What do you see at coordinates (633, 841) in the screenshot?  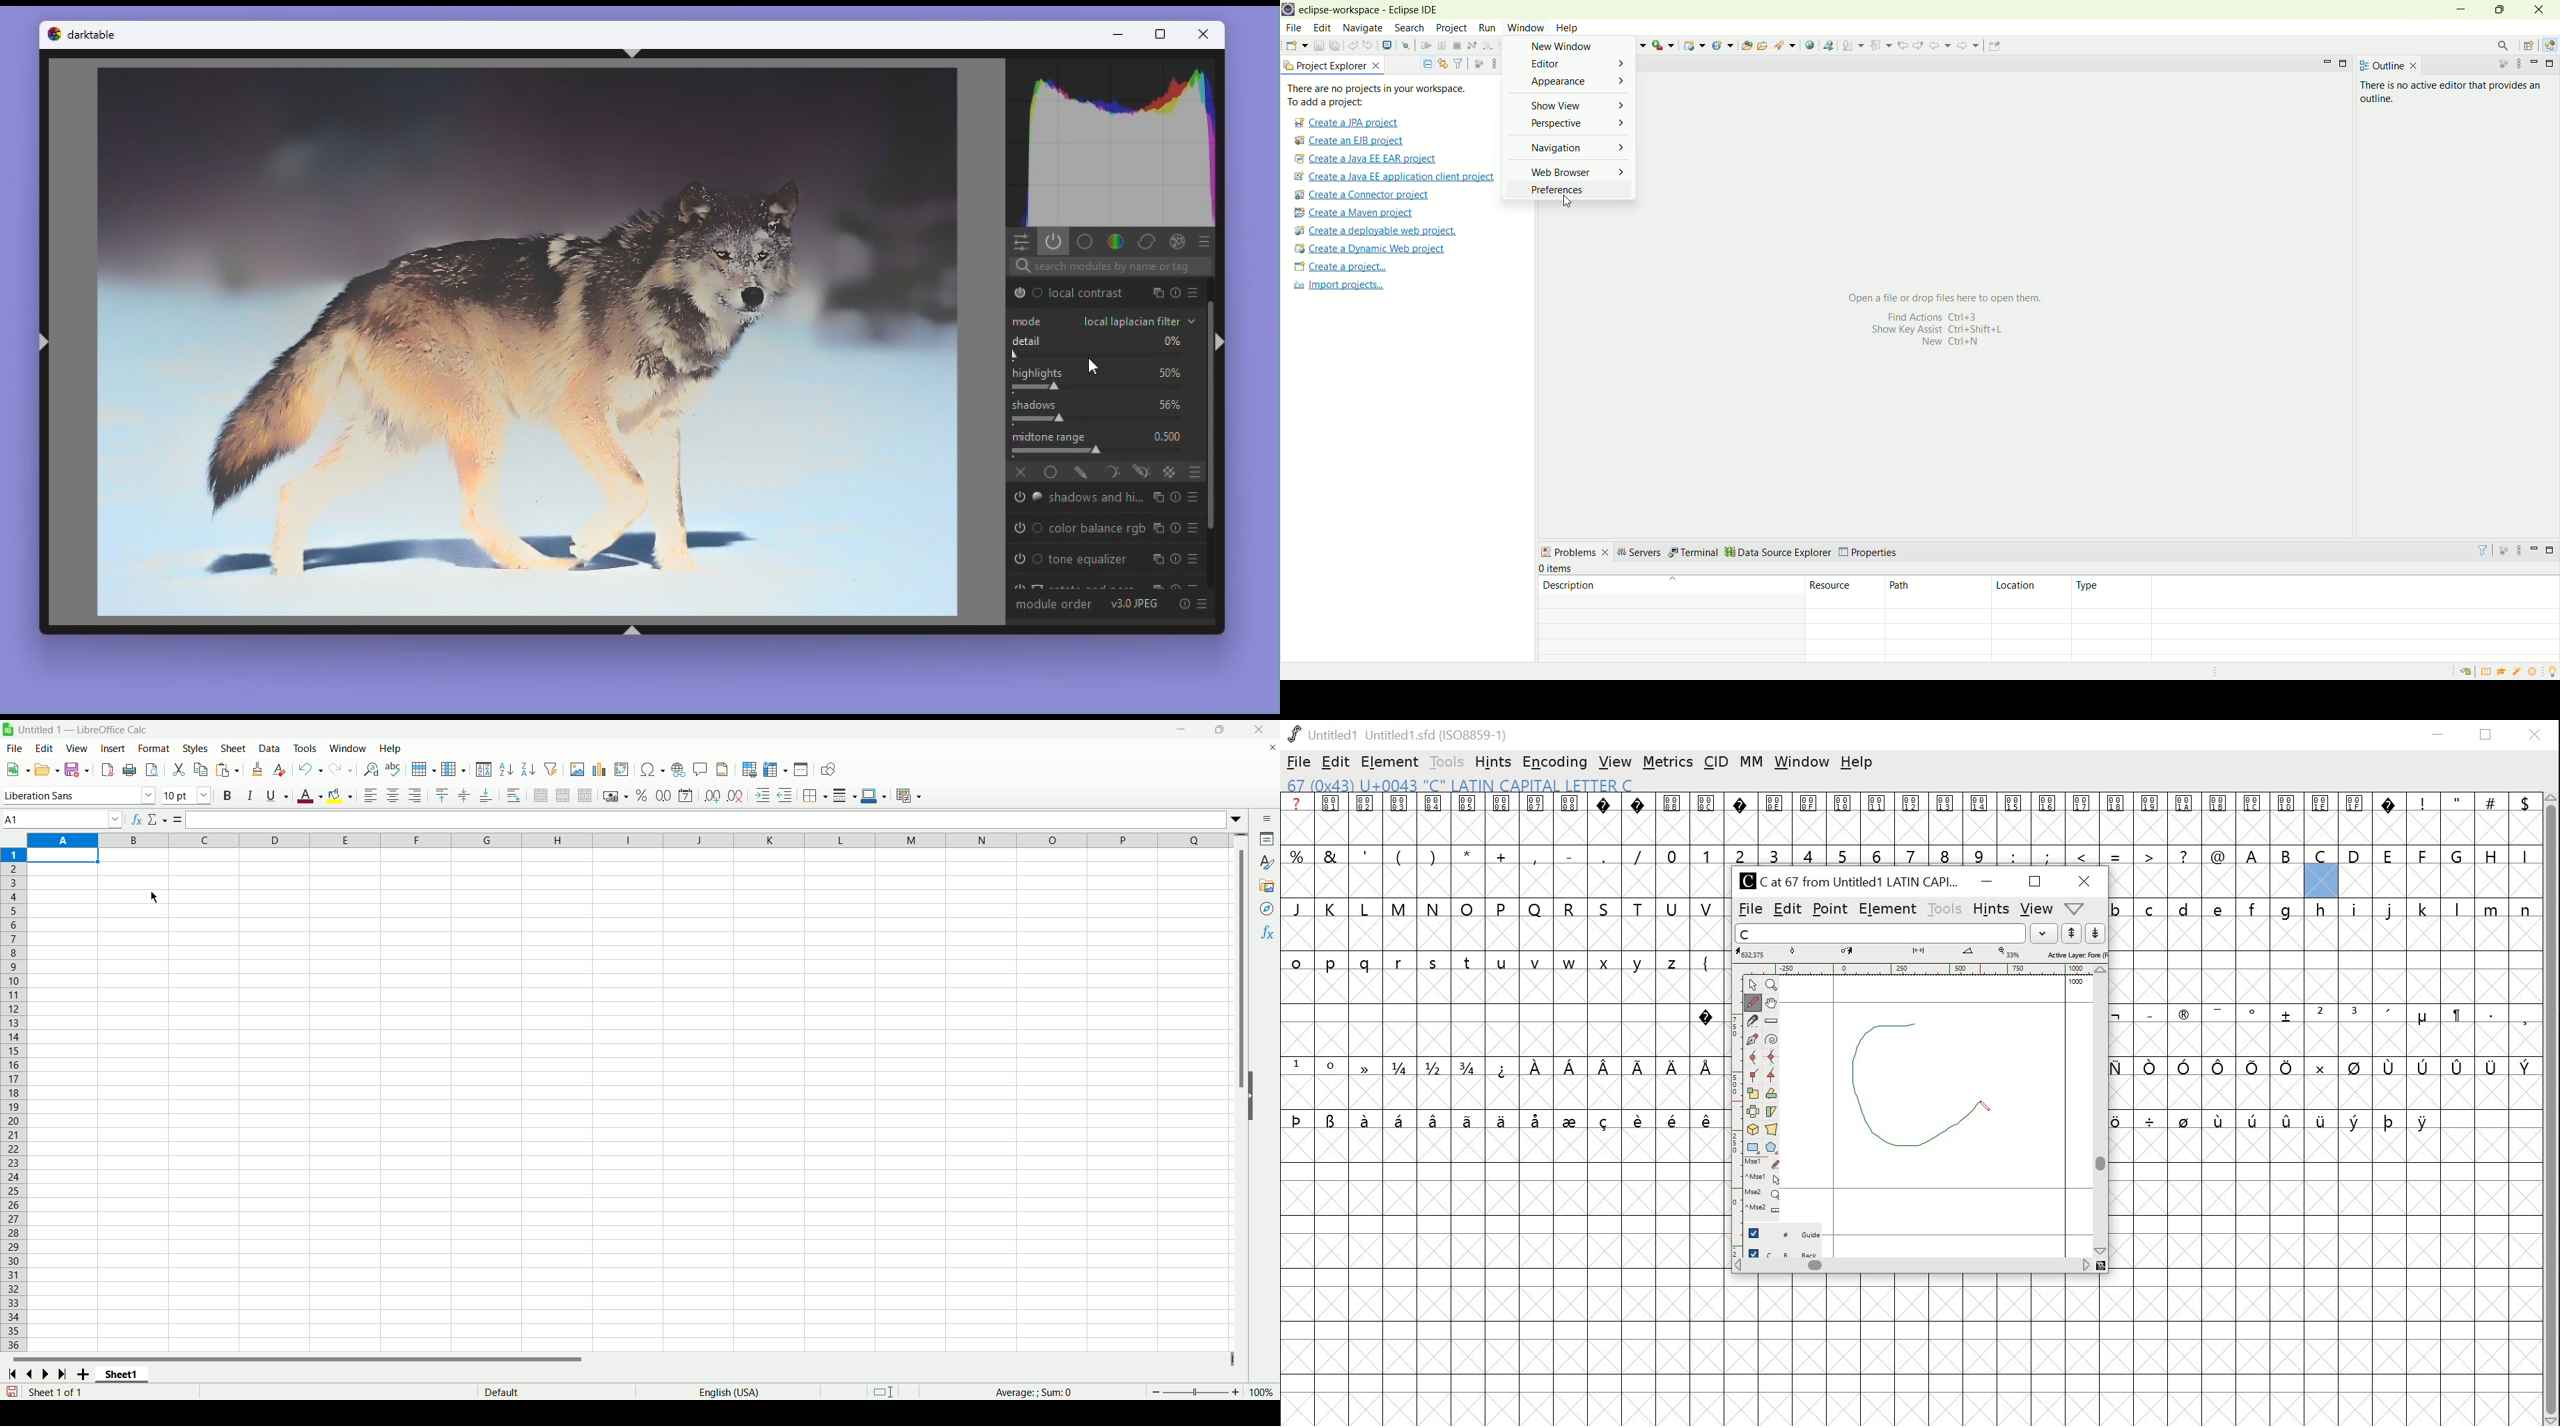 I see `column names` at bounding box center [633, 841].